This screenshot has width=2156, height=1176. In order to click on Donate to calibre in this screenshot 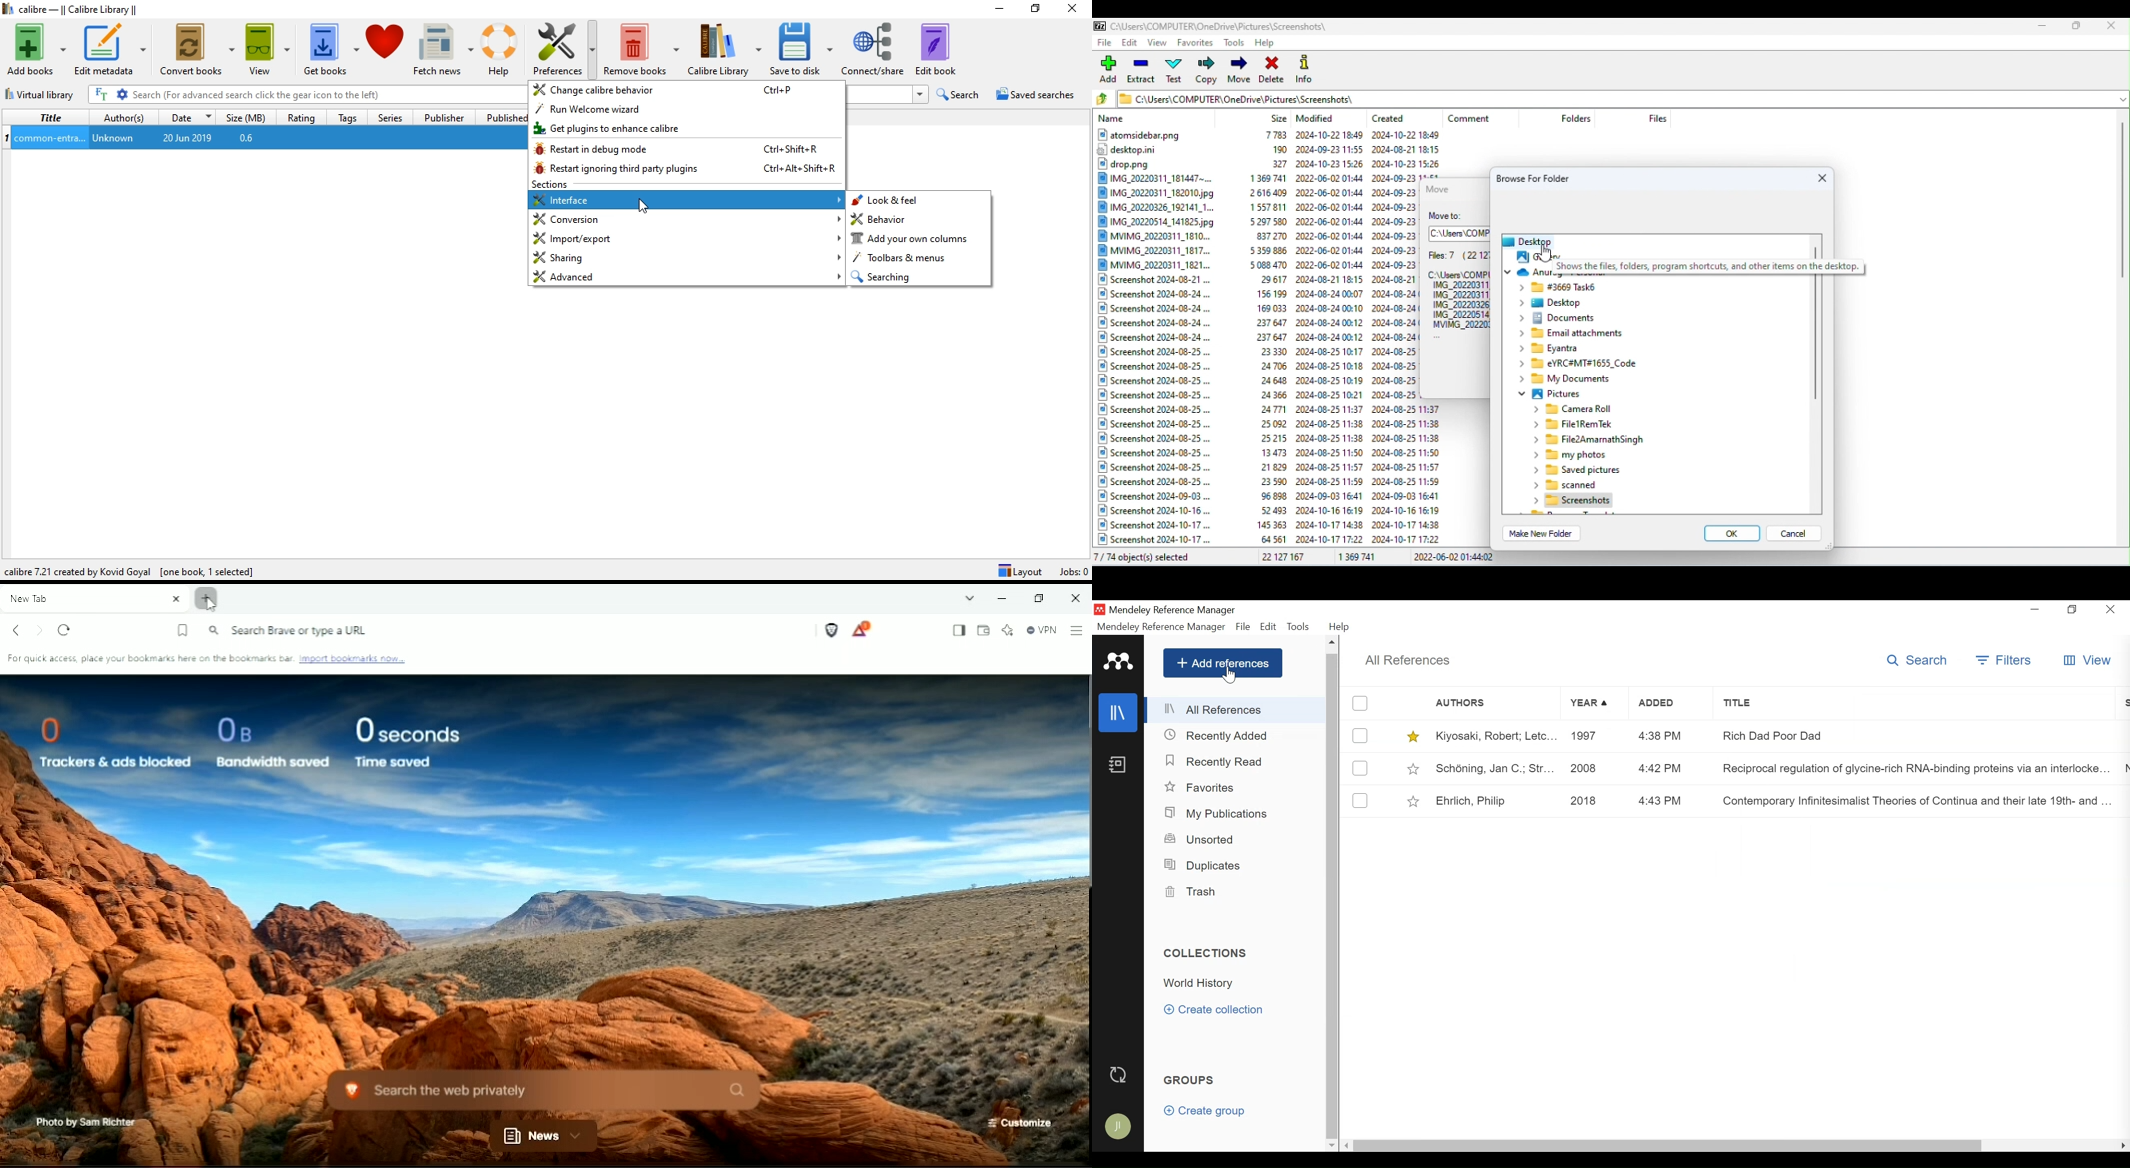, I will do `click(386, 48)`.